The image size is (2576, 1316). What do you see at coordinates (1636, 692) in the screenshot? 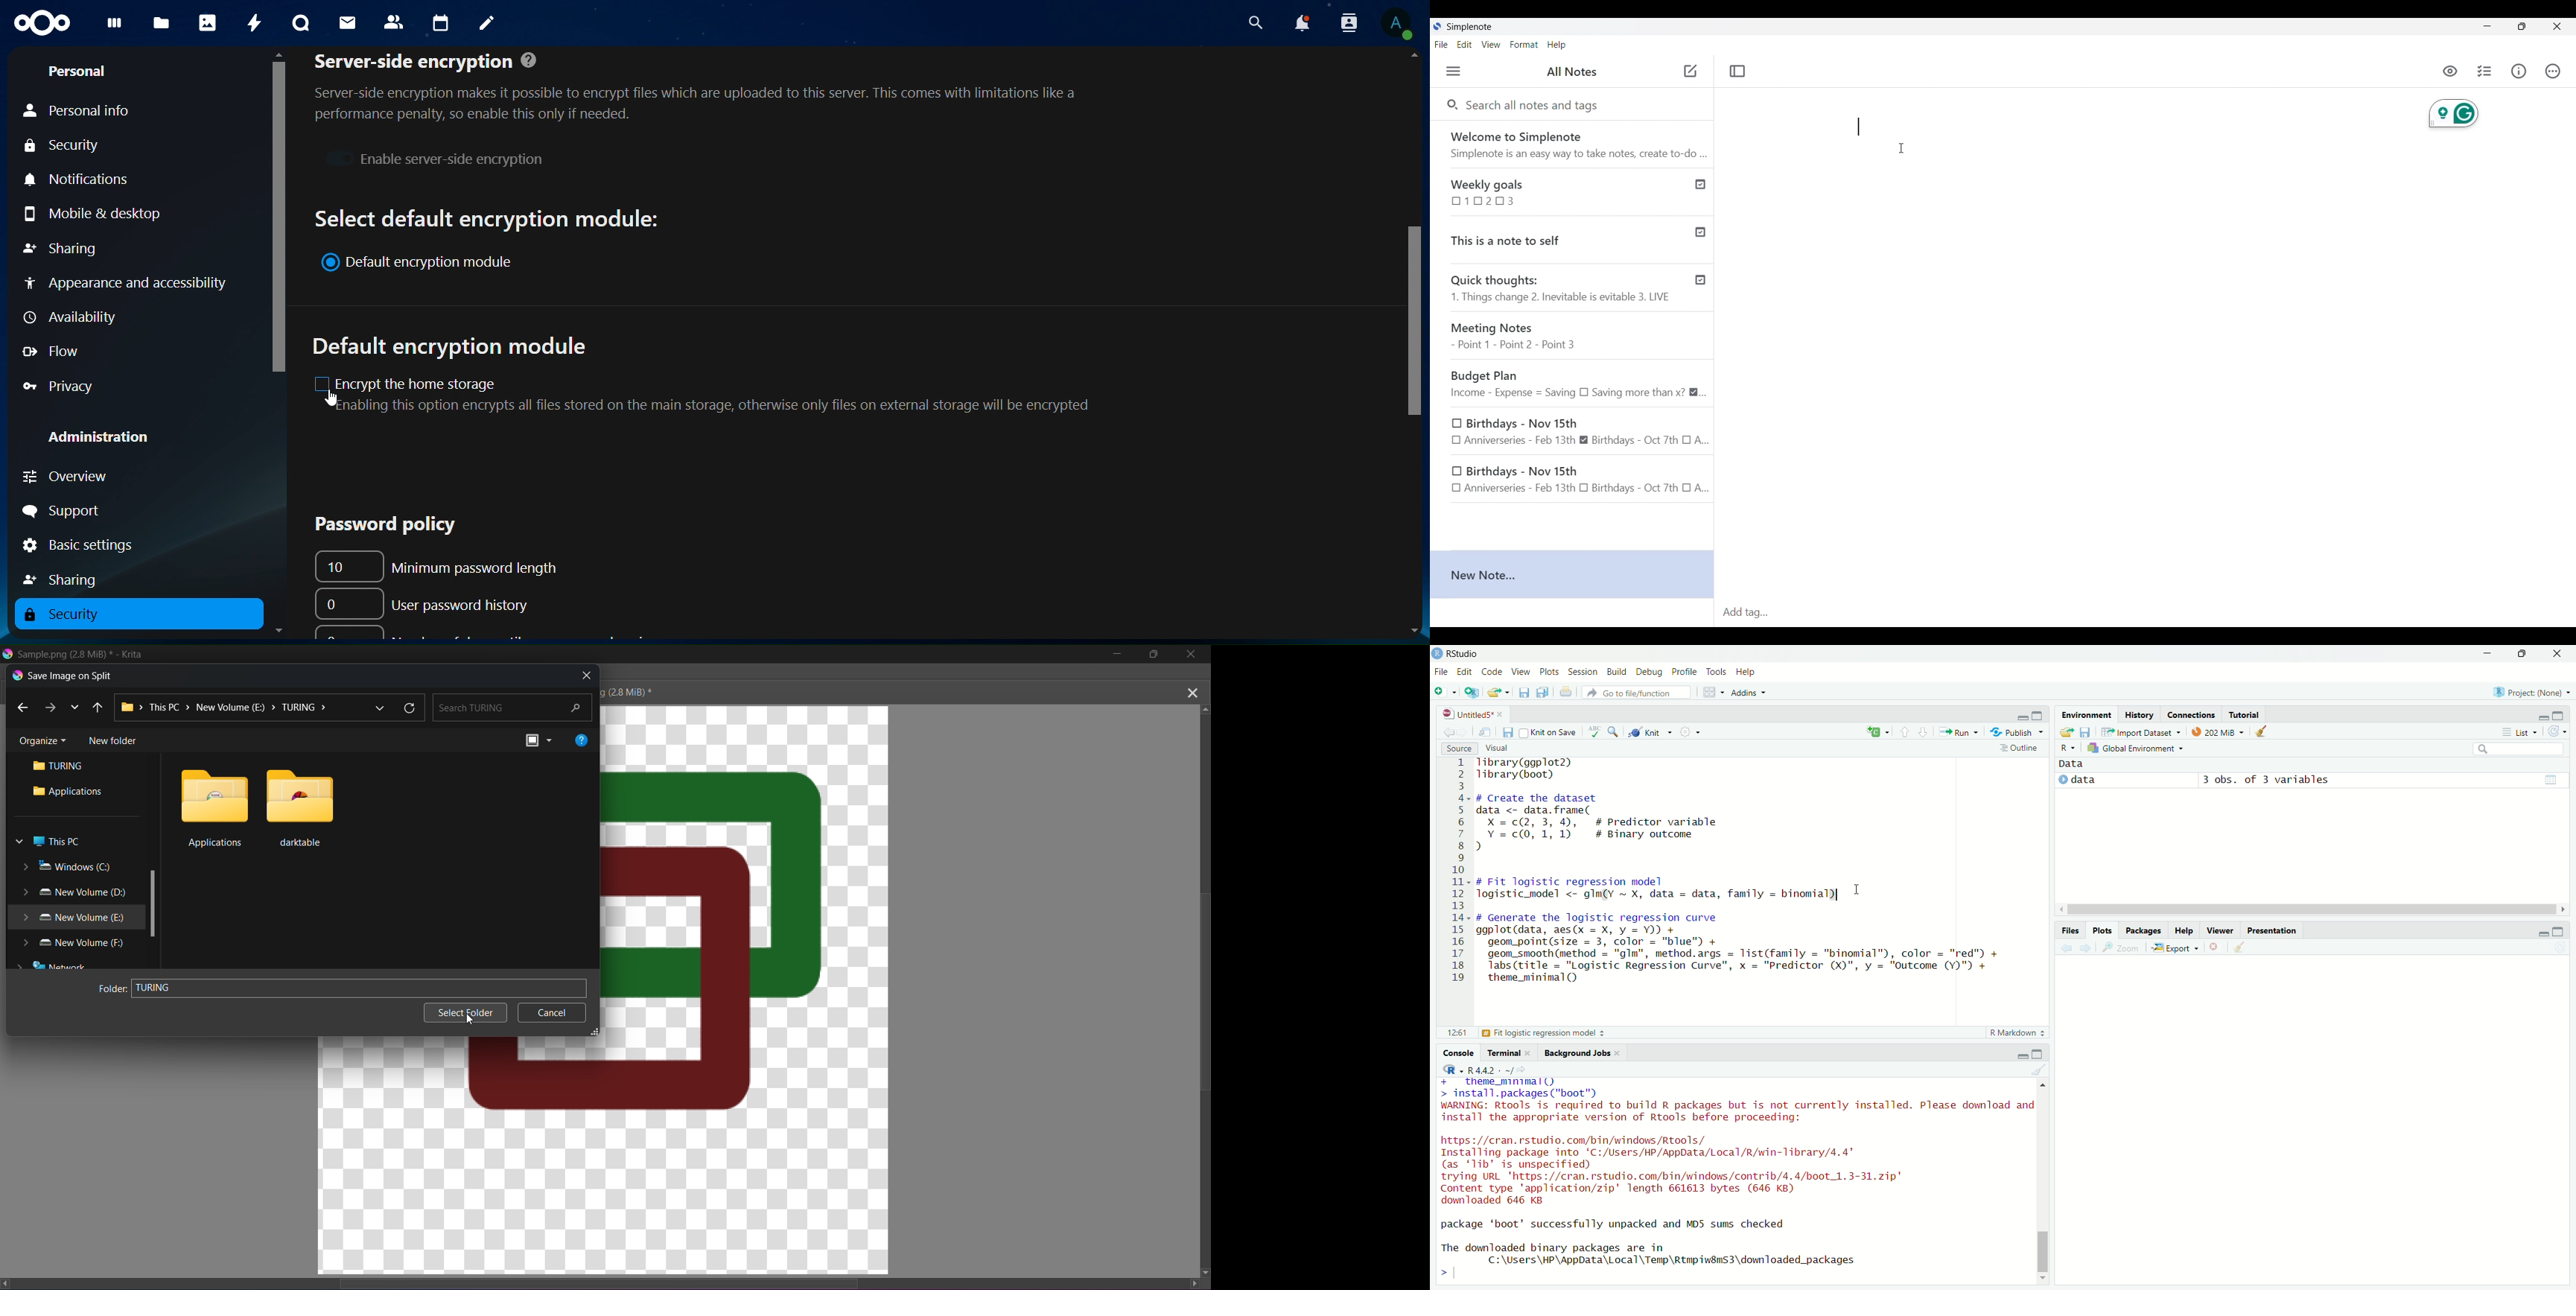
I see `Go to file/function` at bounding box center [1636, 692].